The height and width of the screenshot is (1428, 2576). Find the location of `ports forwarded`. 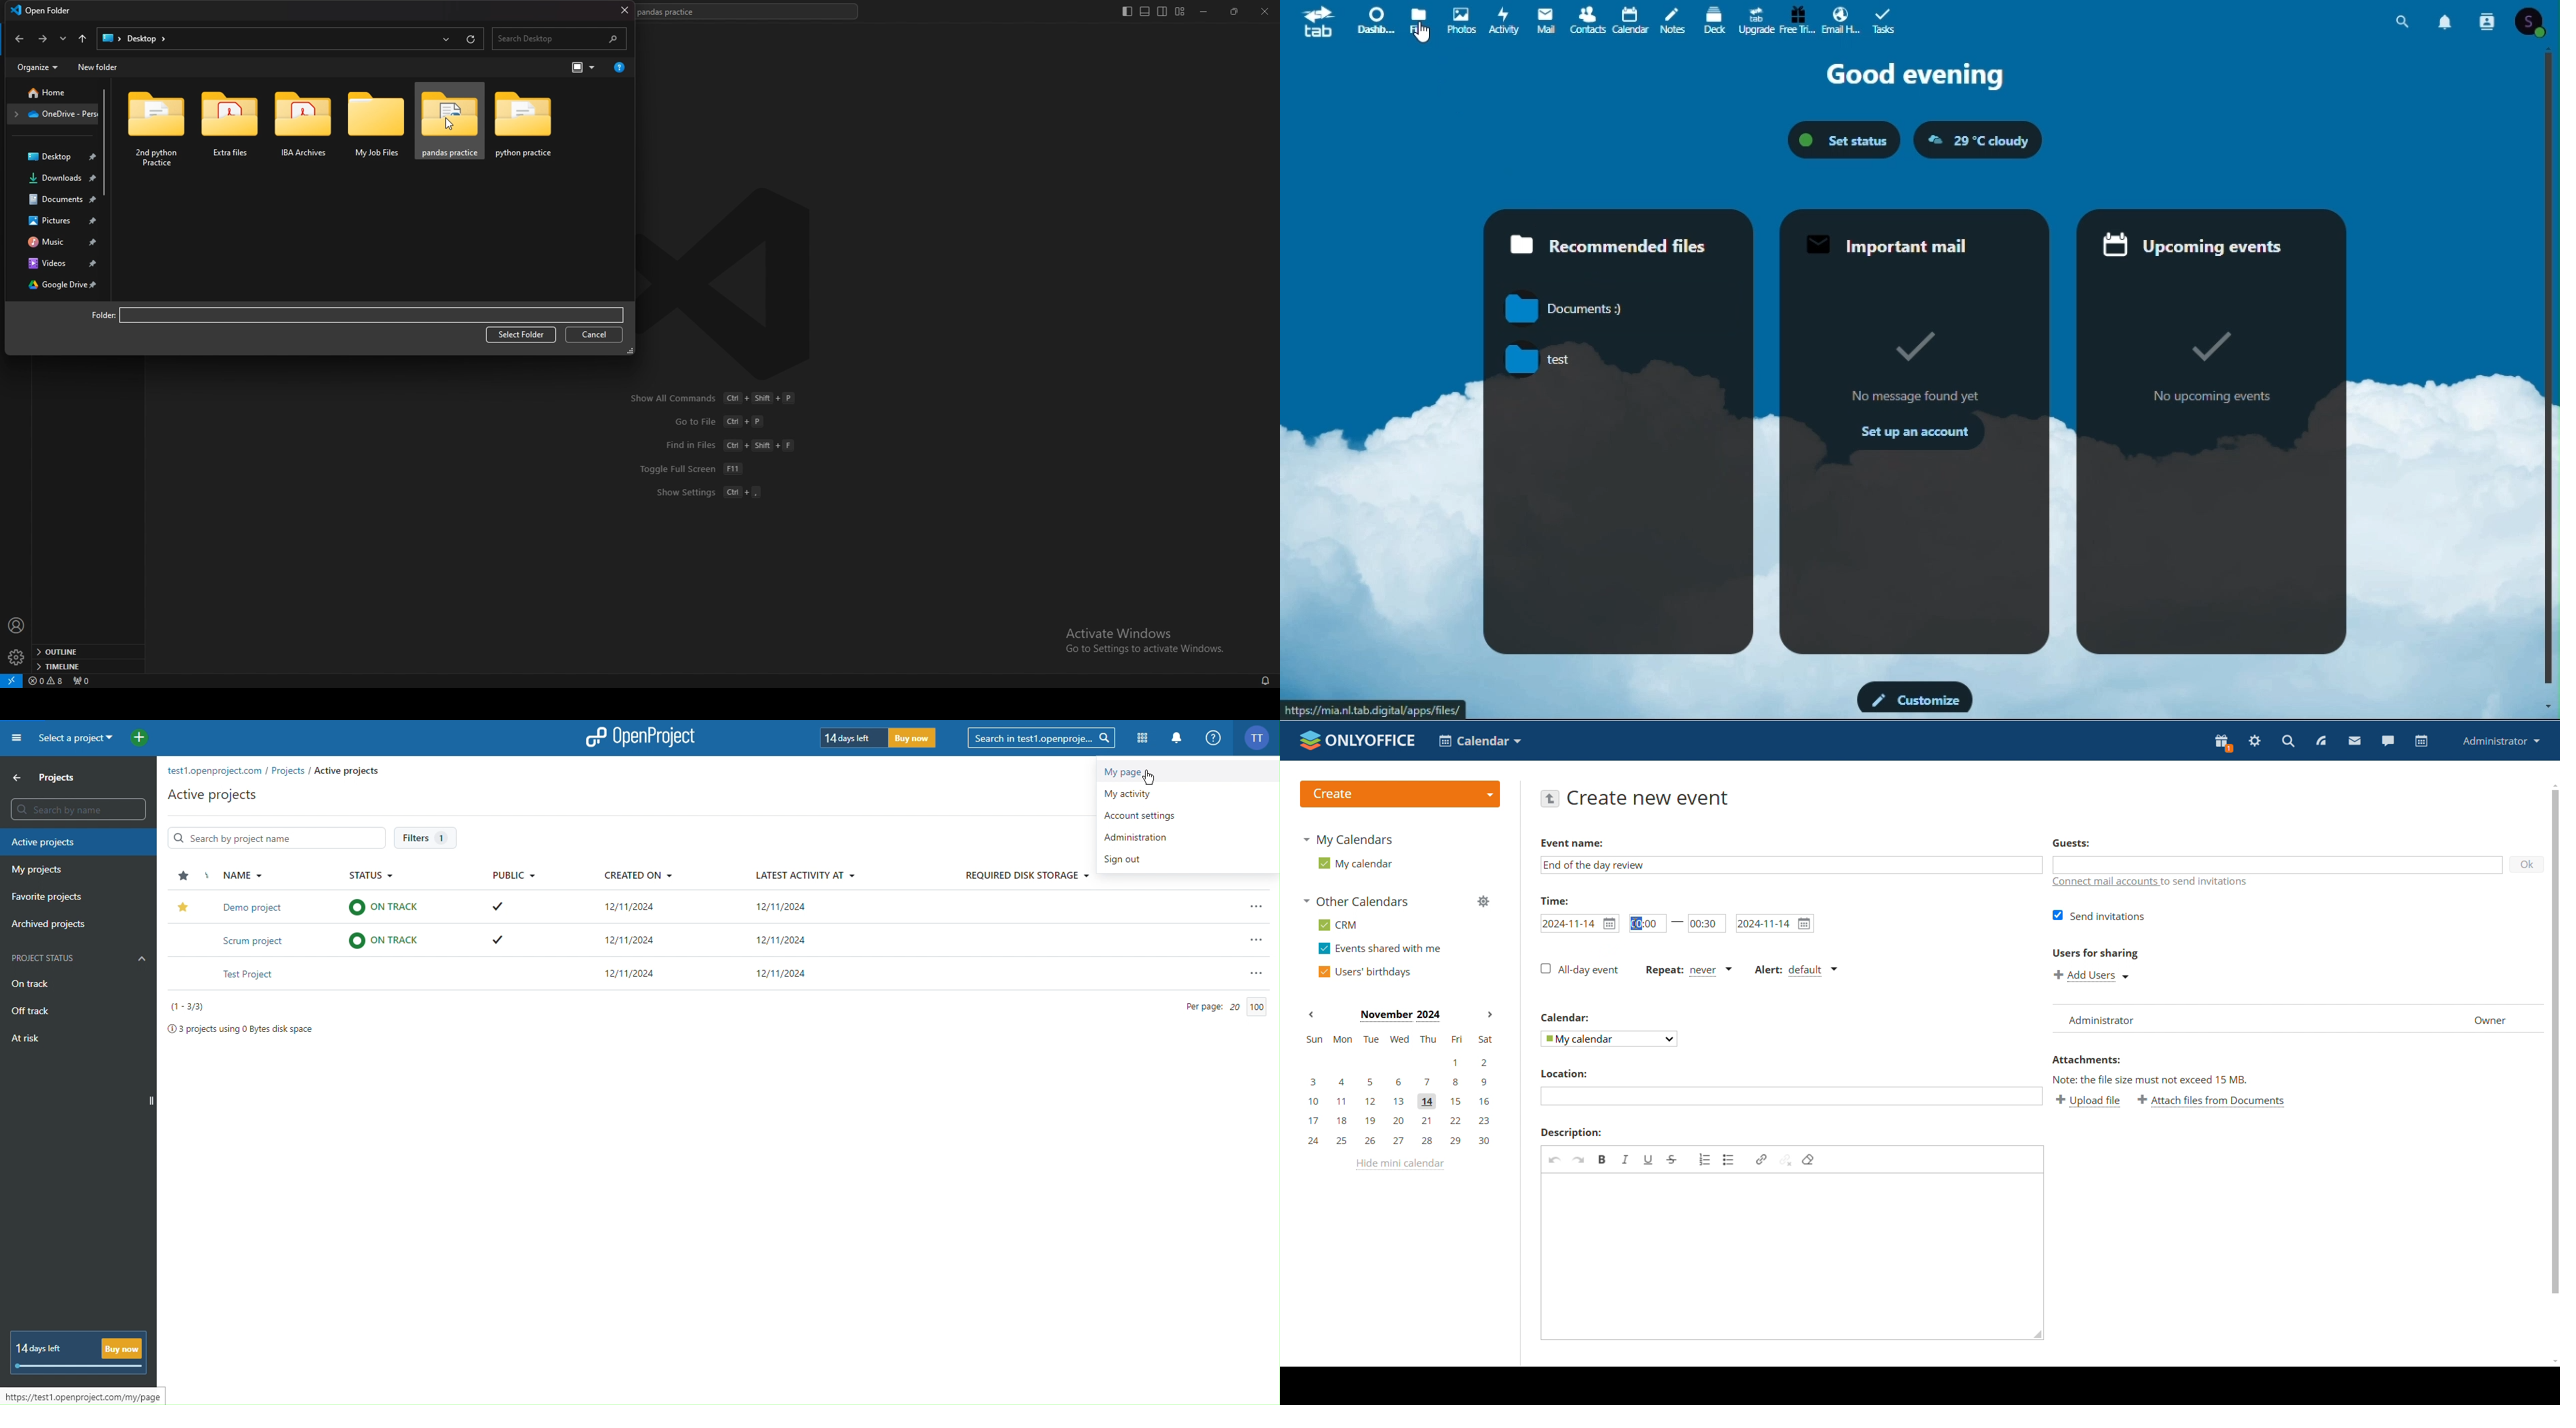

ports forwarded is located at coordinates (81, 680).